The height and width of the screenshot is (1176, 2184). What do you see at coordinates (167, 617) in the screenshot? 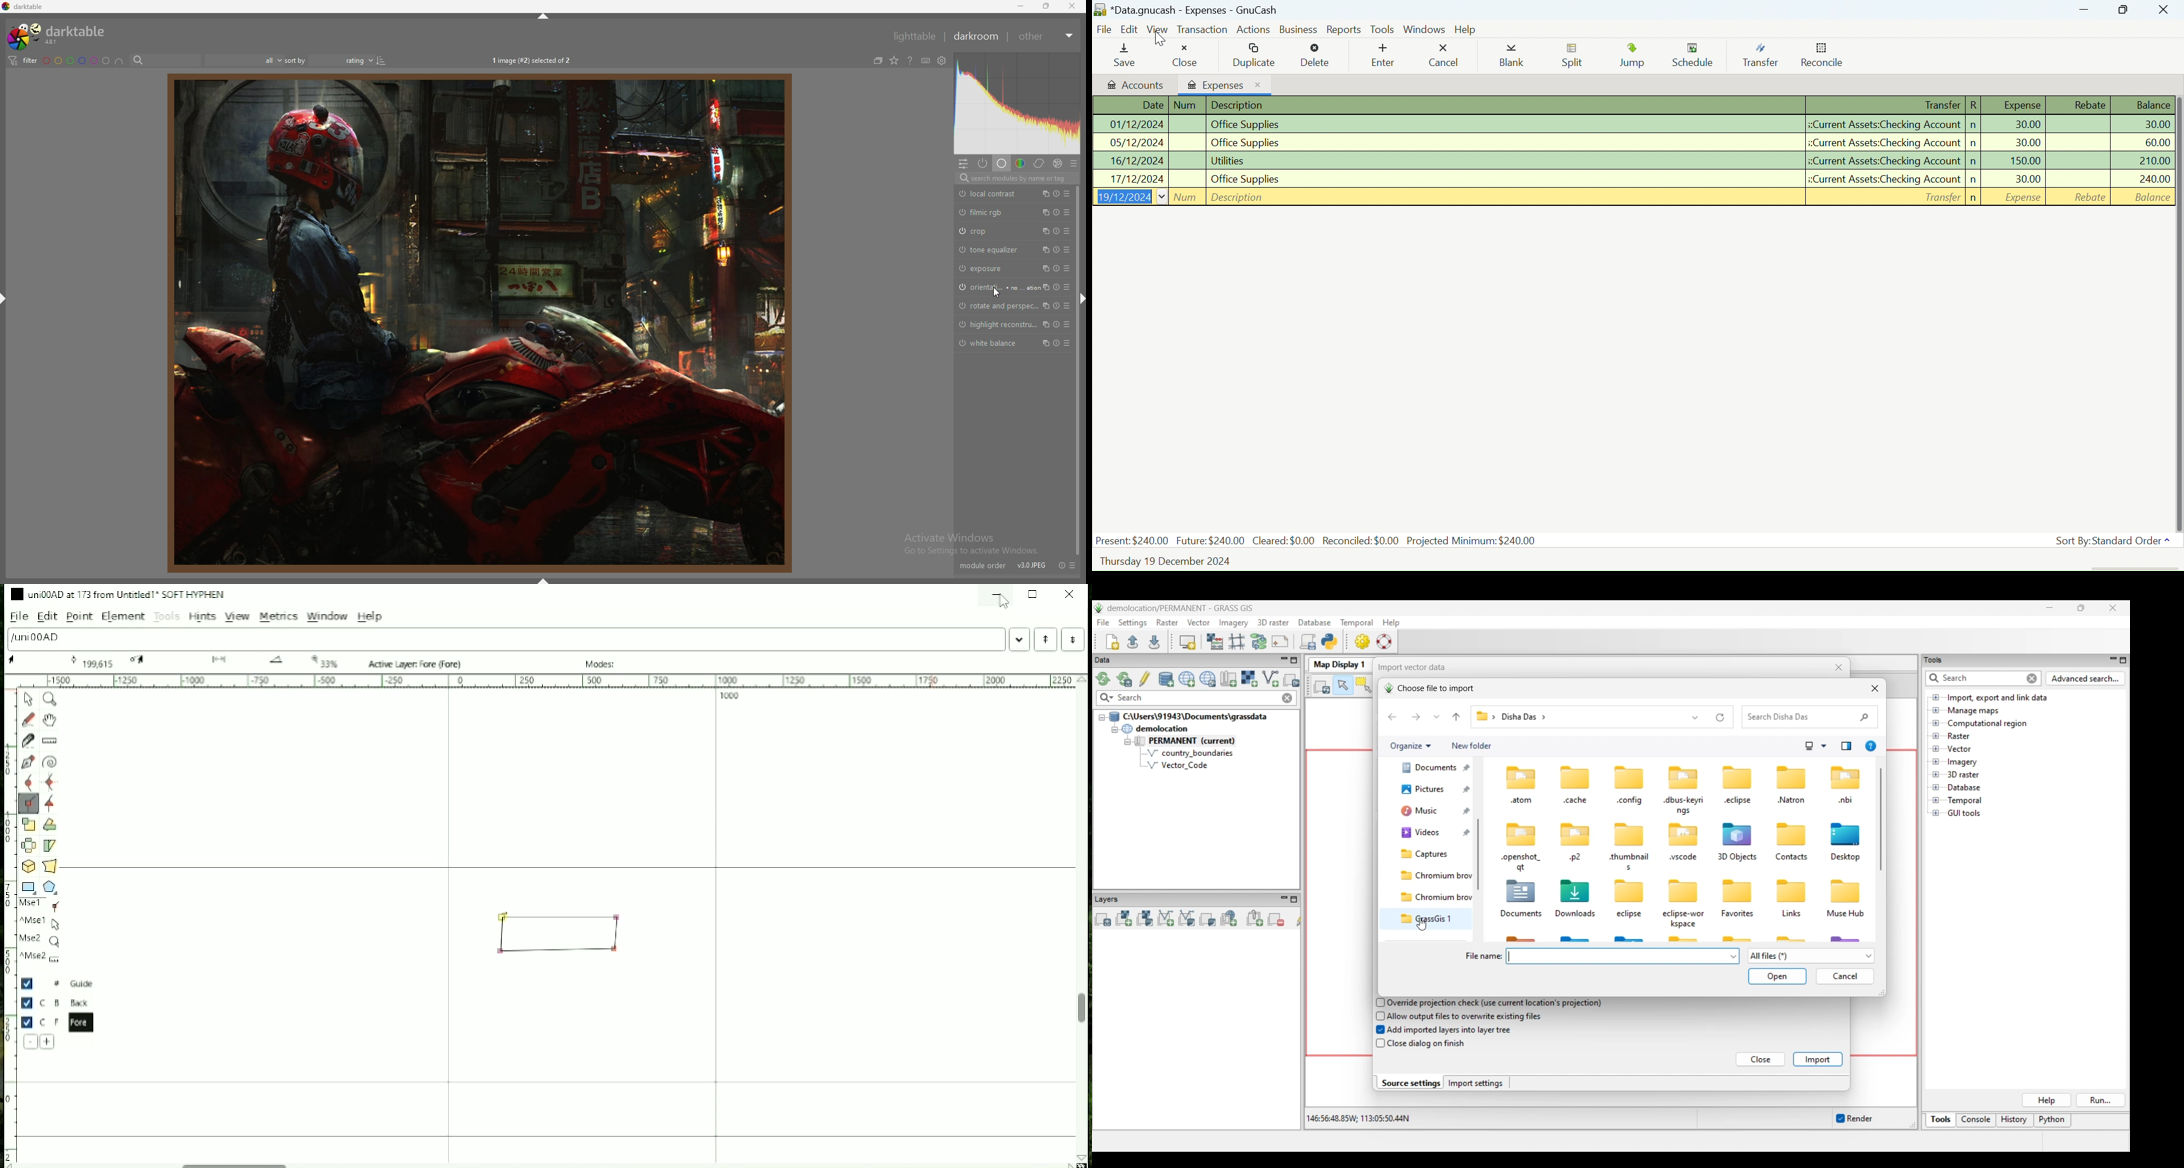
I see `Tools` at bounding box center [167, 617].